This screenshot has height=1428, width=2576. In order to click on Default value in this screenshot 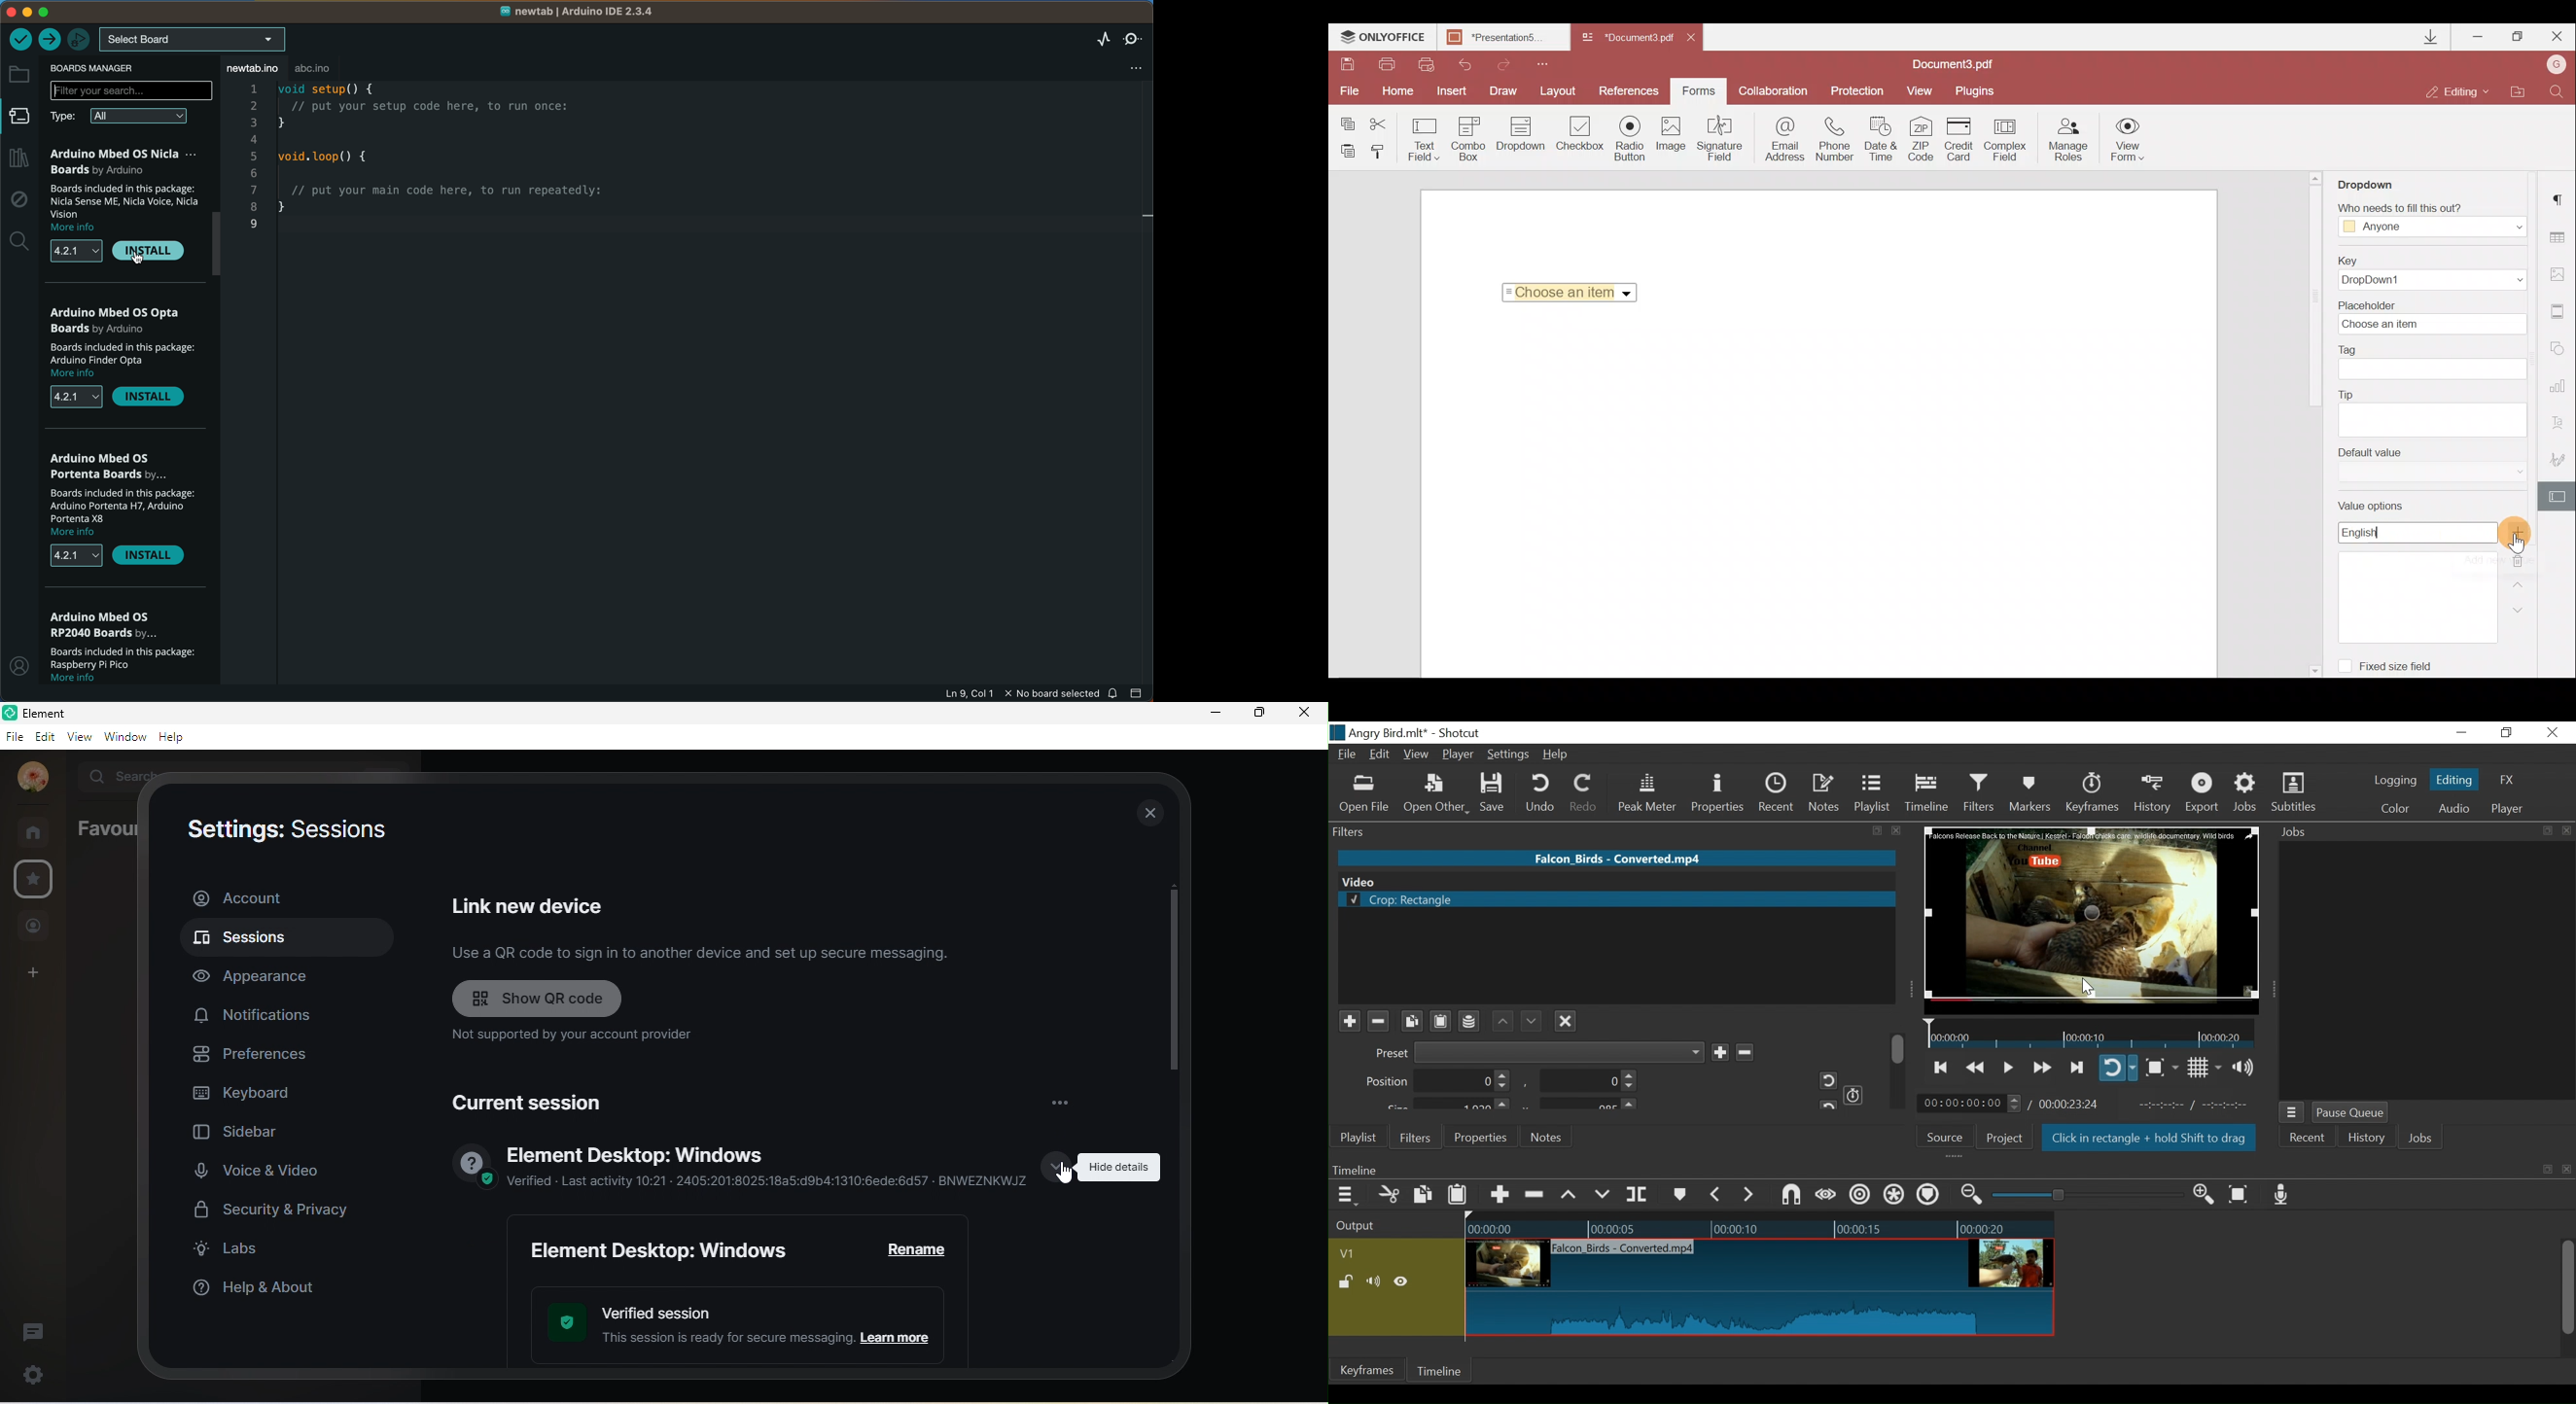, I will do `click(2433, 465)`.